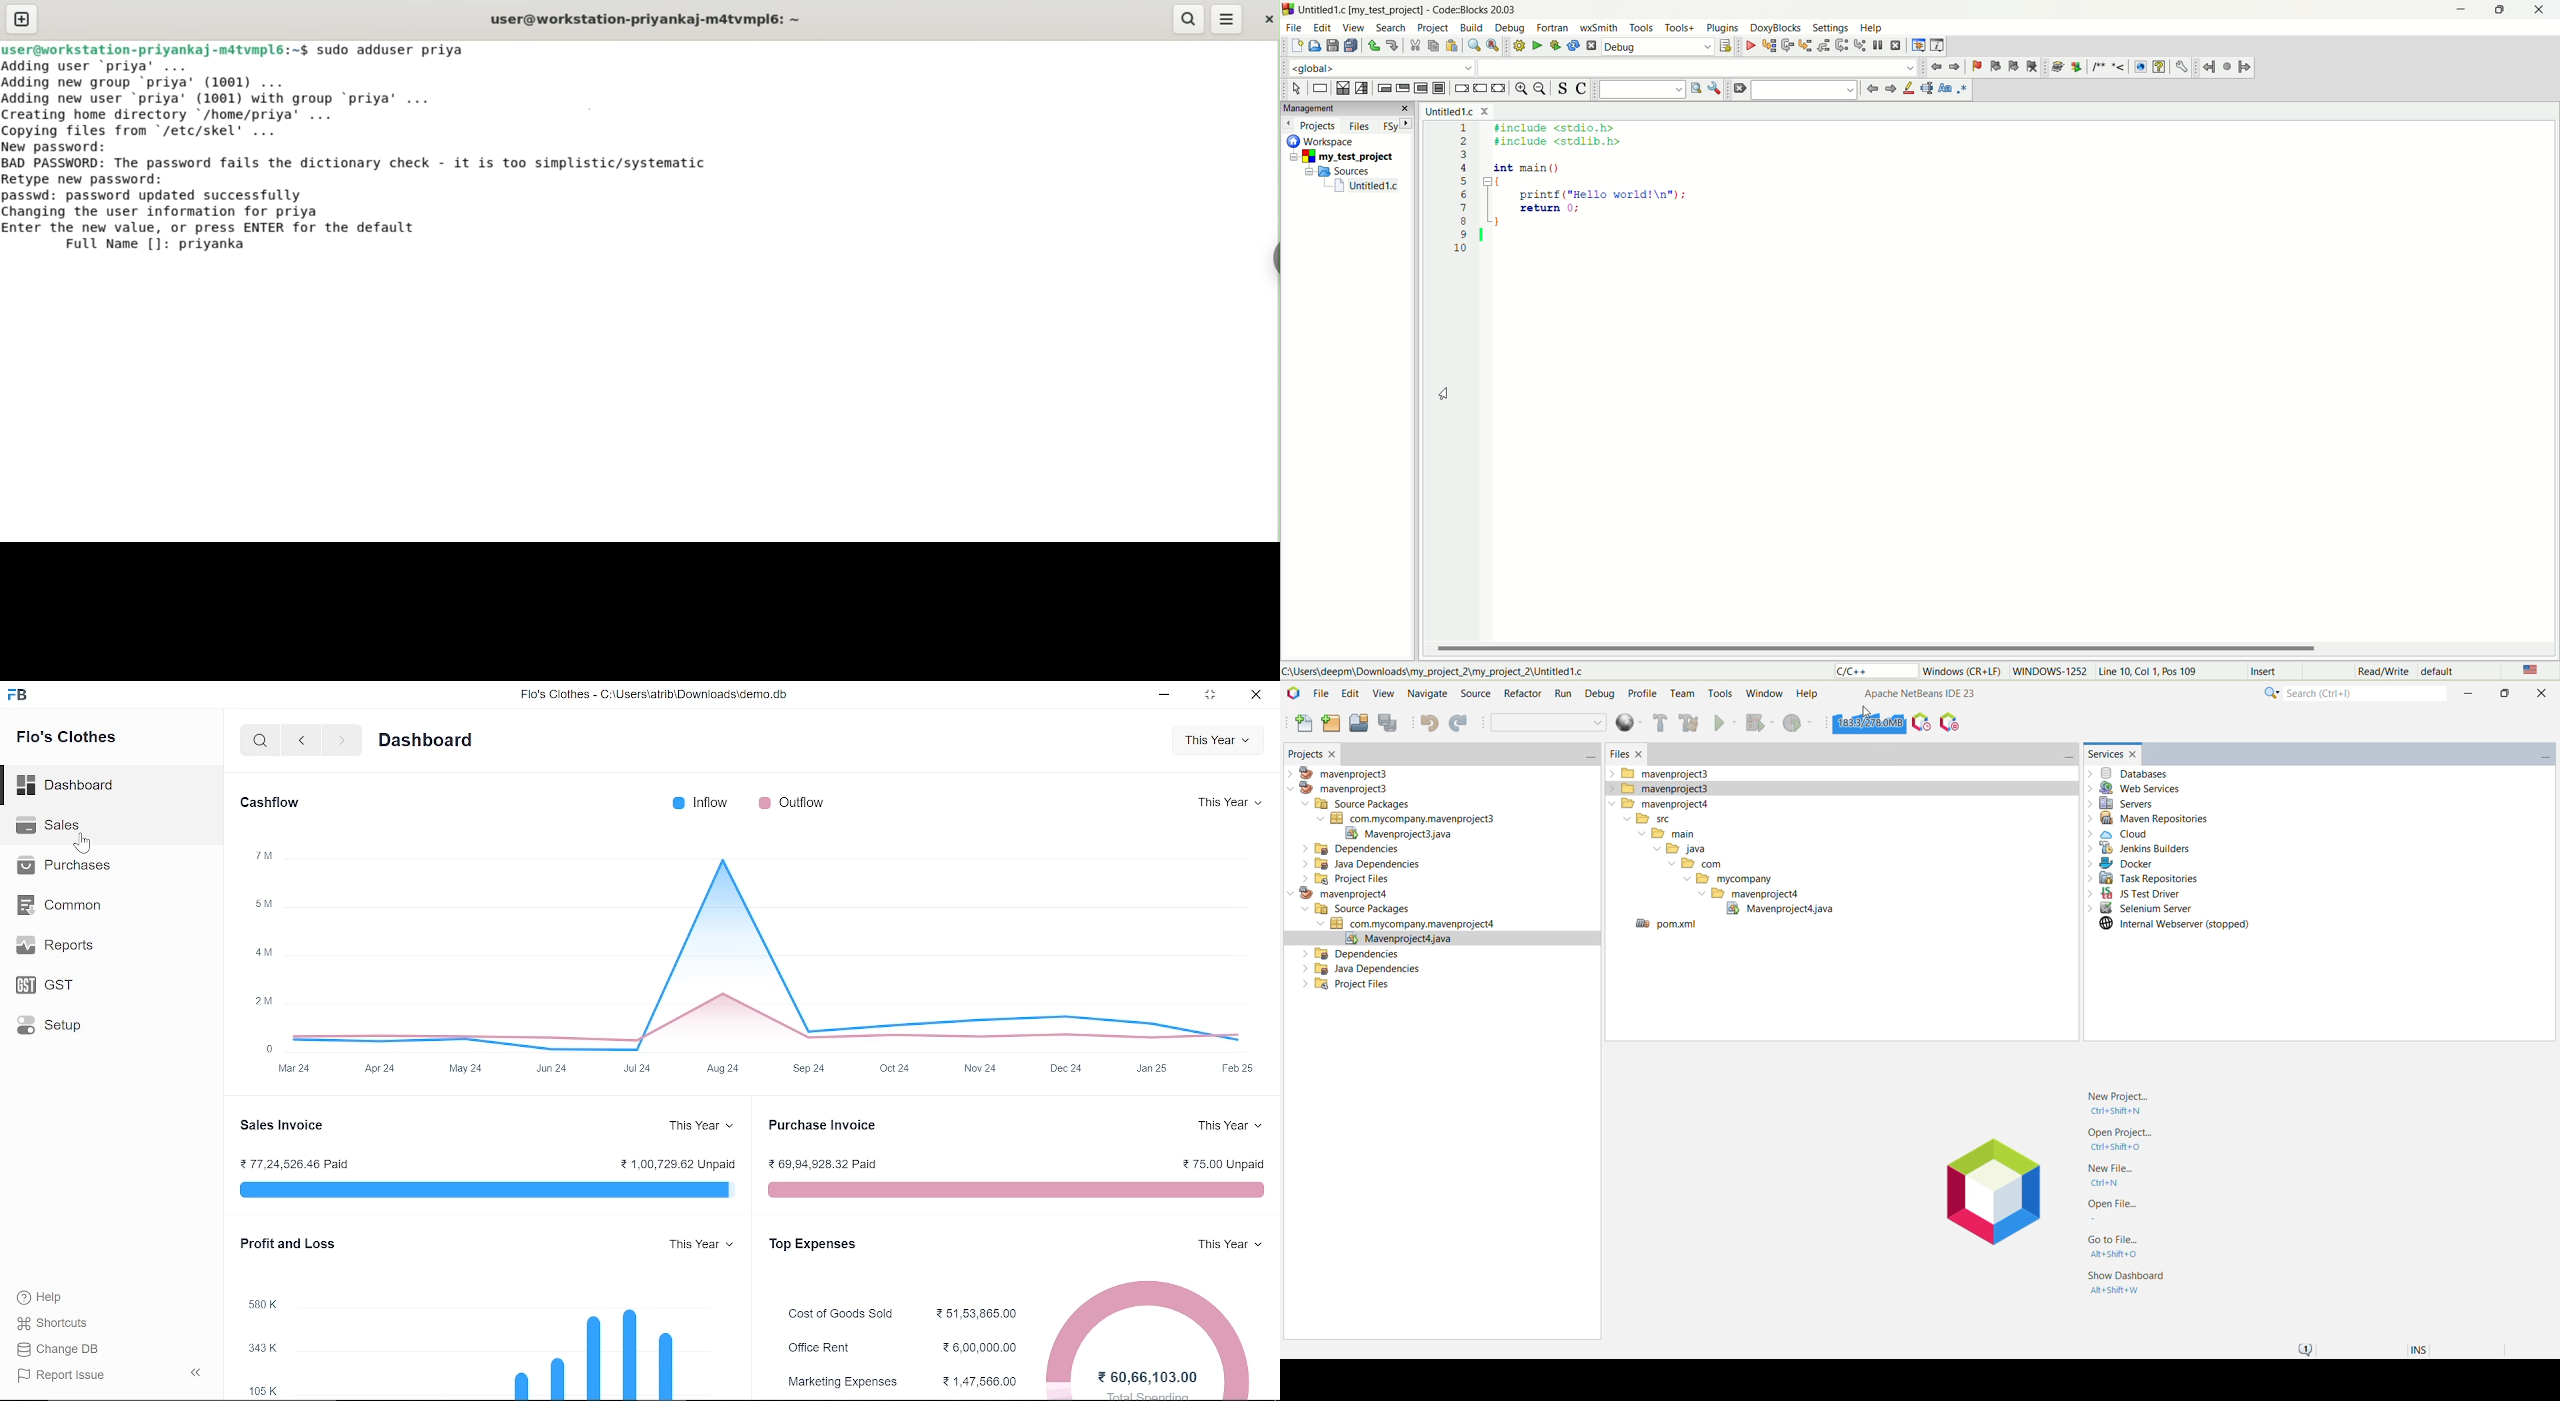  Describe the element at coordinates (1445, 394) in the screenshot. I see `Cursor` at that location.